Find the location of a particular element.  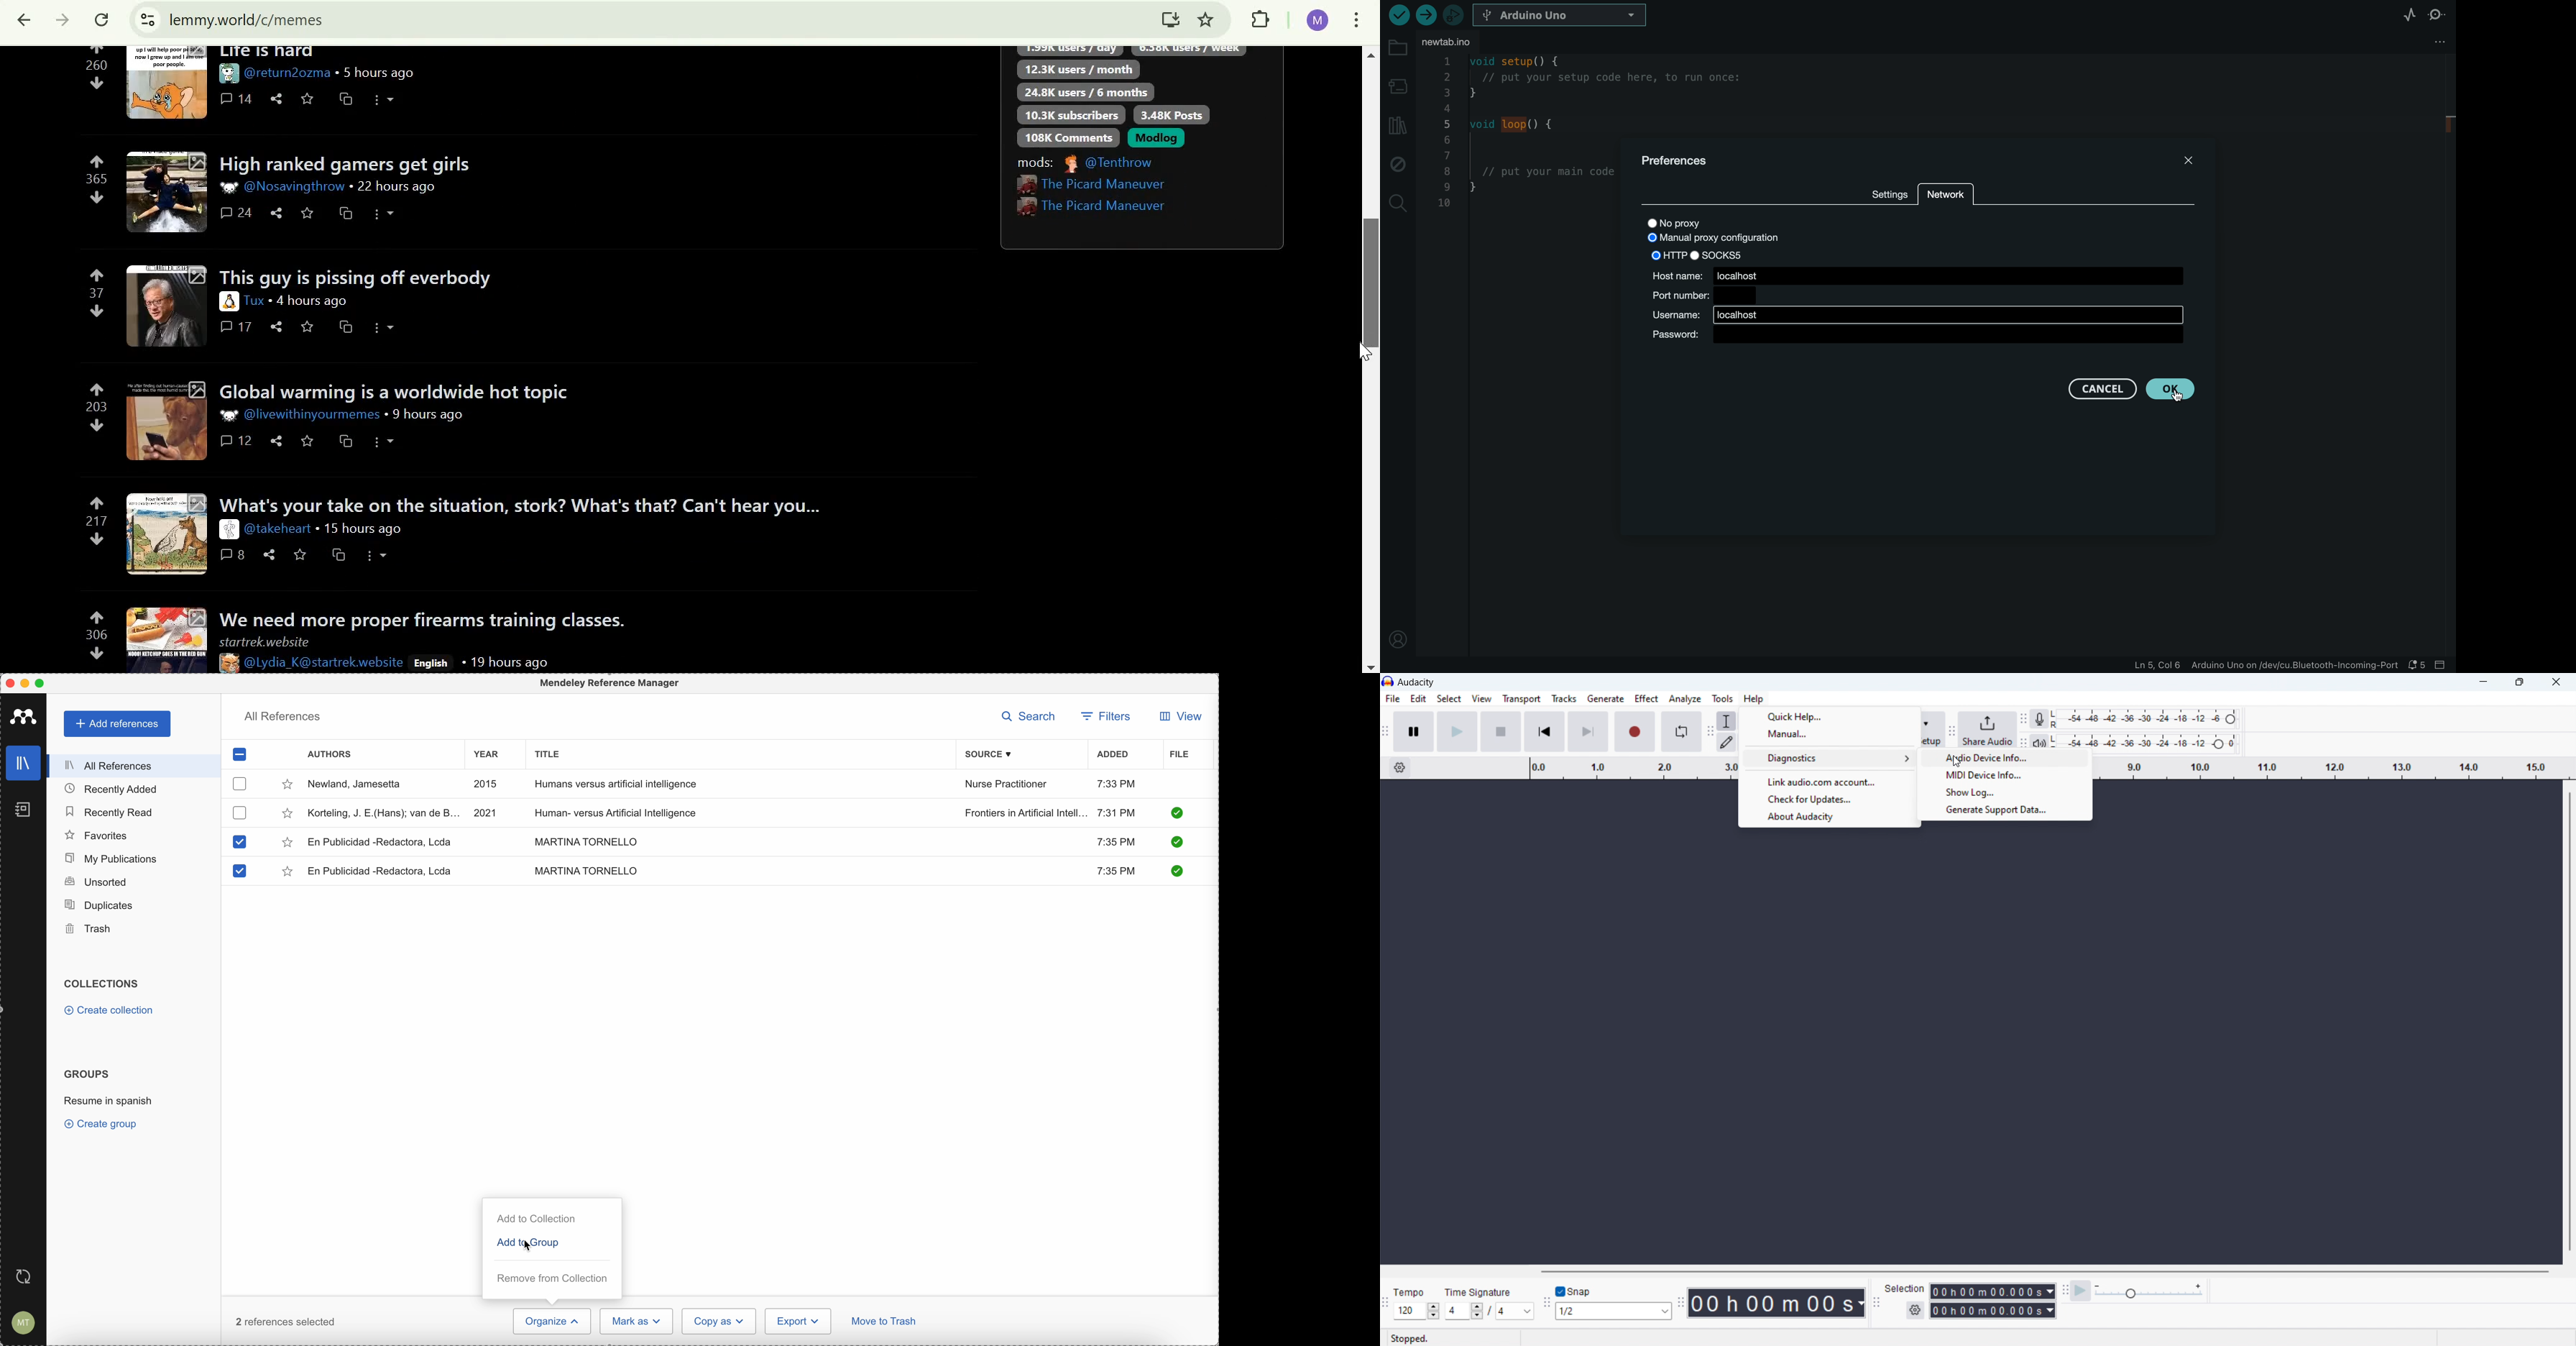

verify is located at coordinates (1398, 15).